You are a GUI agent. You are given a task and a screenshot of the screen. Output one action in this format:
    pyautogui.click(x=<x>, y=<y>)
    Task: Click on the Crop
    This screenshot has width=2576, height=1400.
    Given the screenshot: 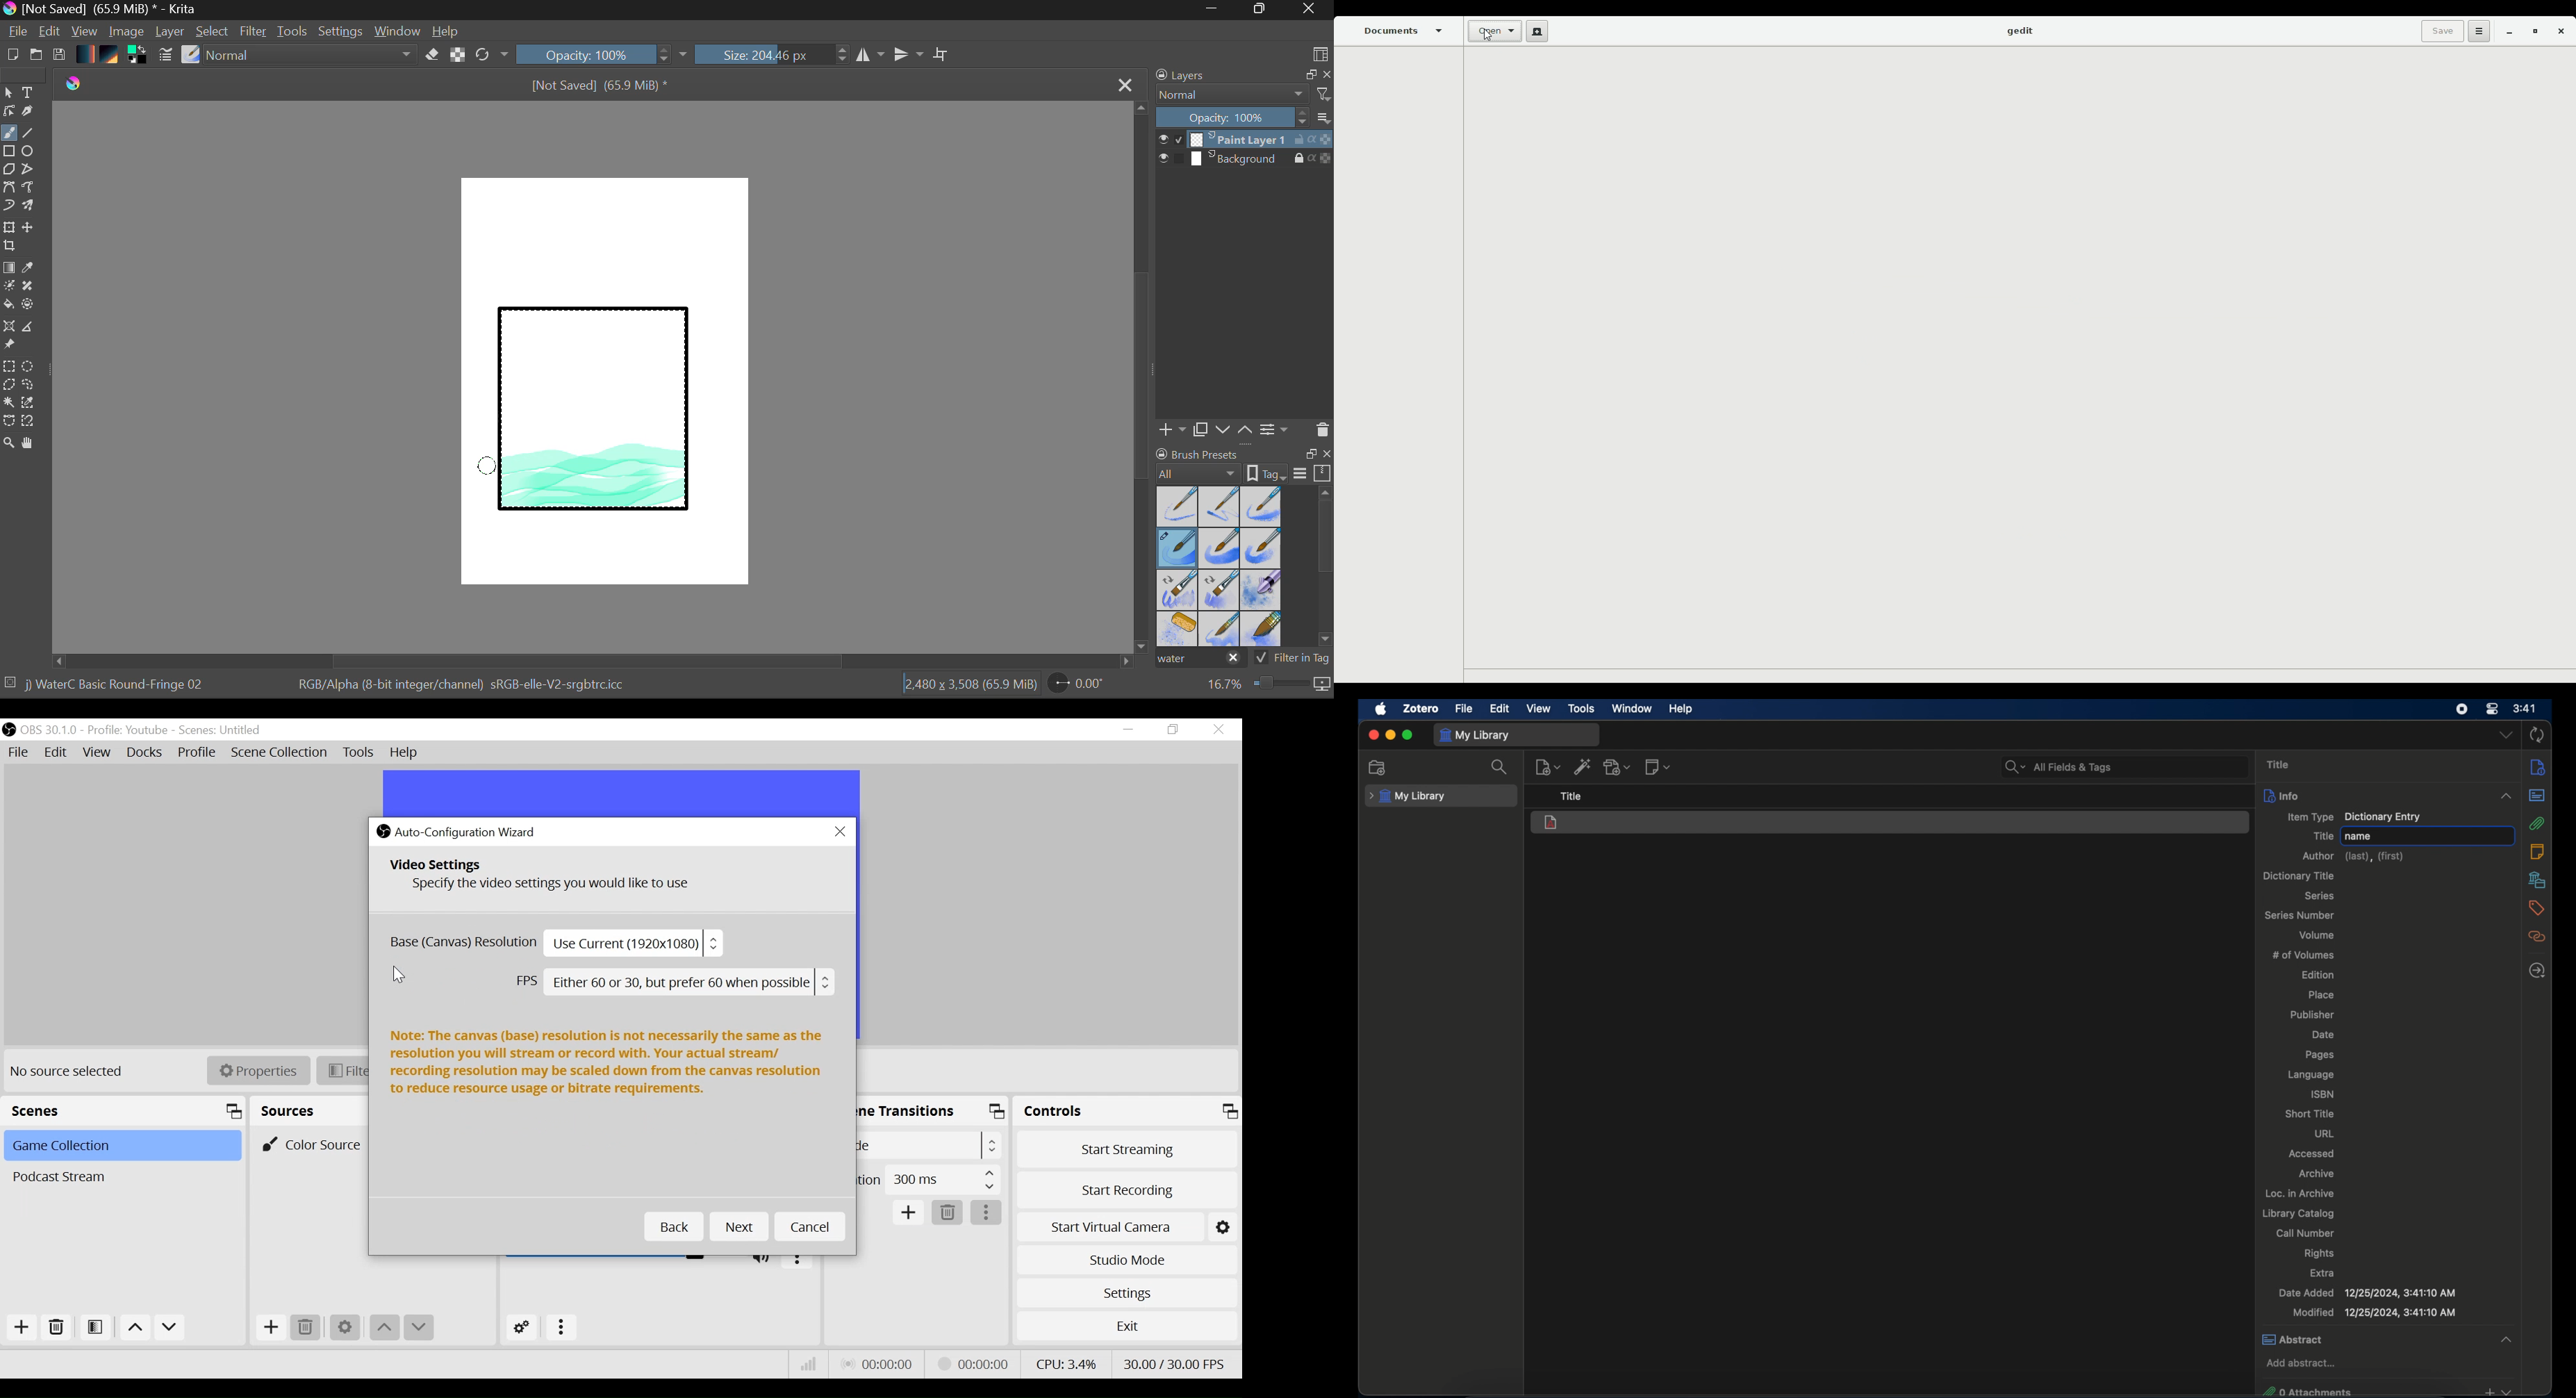 What is the action you would take?
    pyautogui.click(x=11, y=246)
    